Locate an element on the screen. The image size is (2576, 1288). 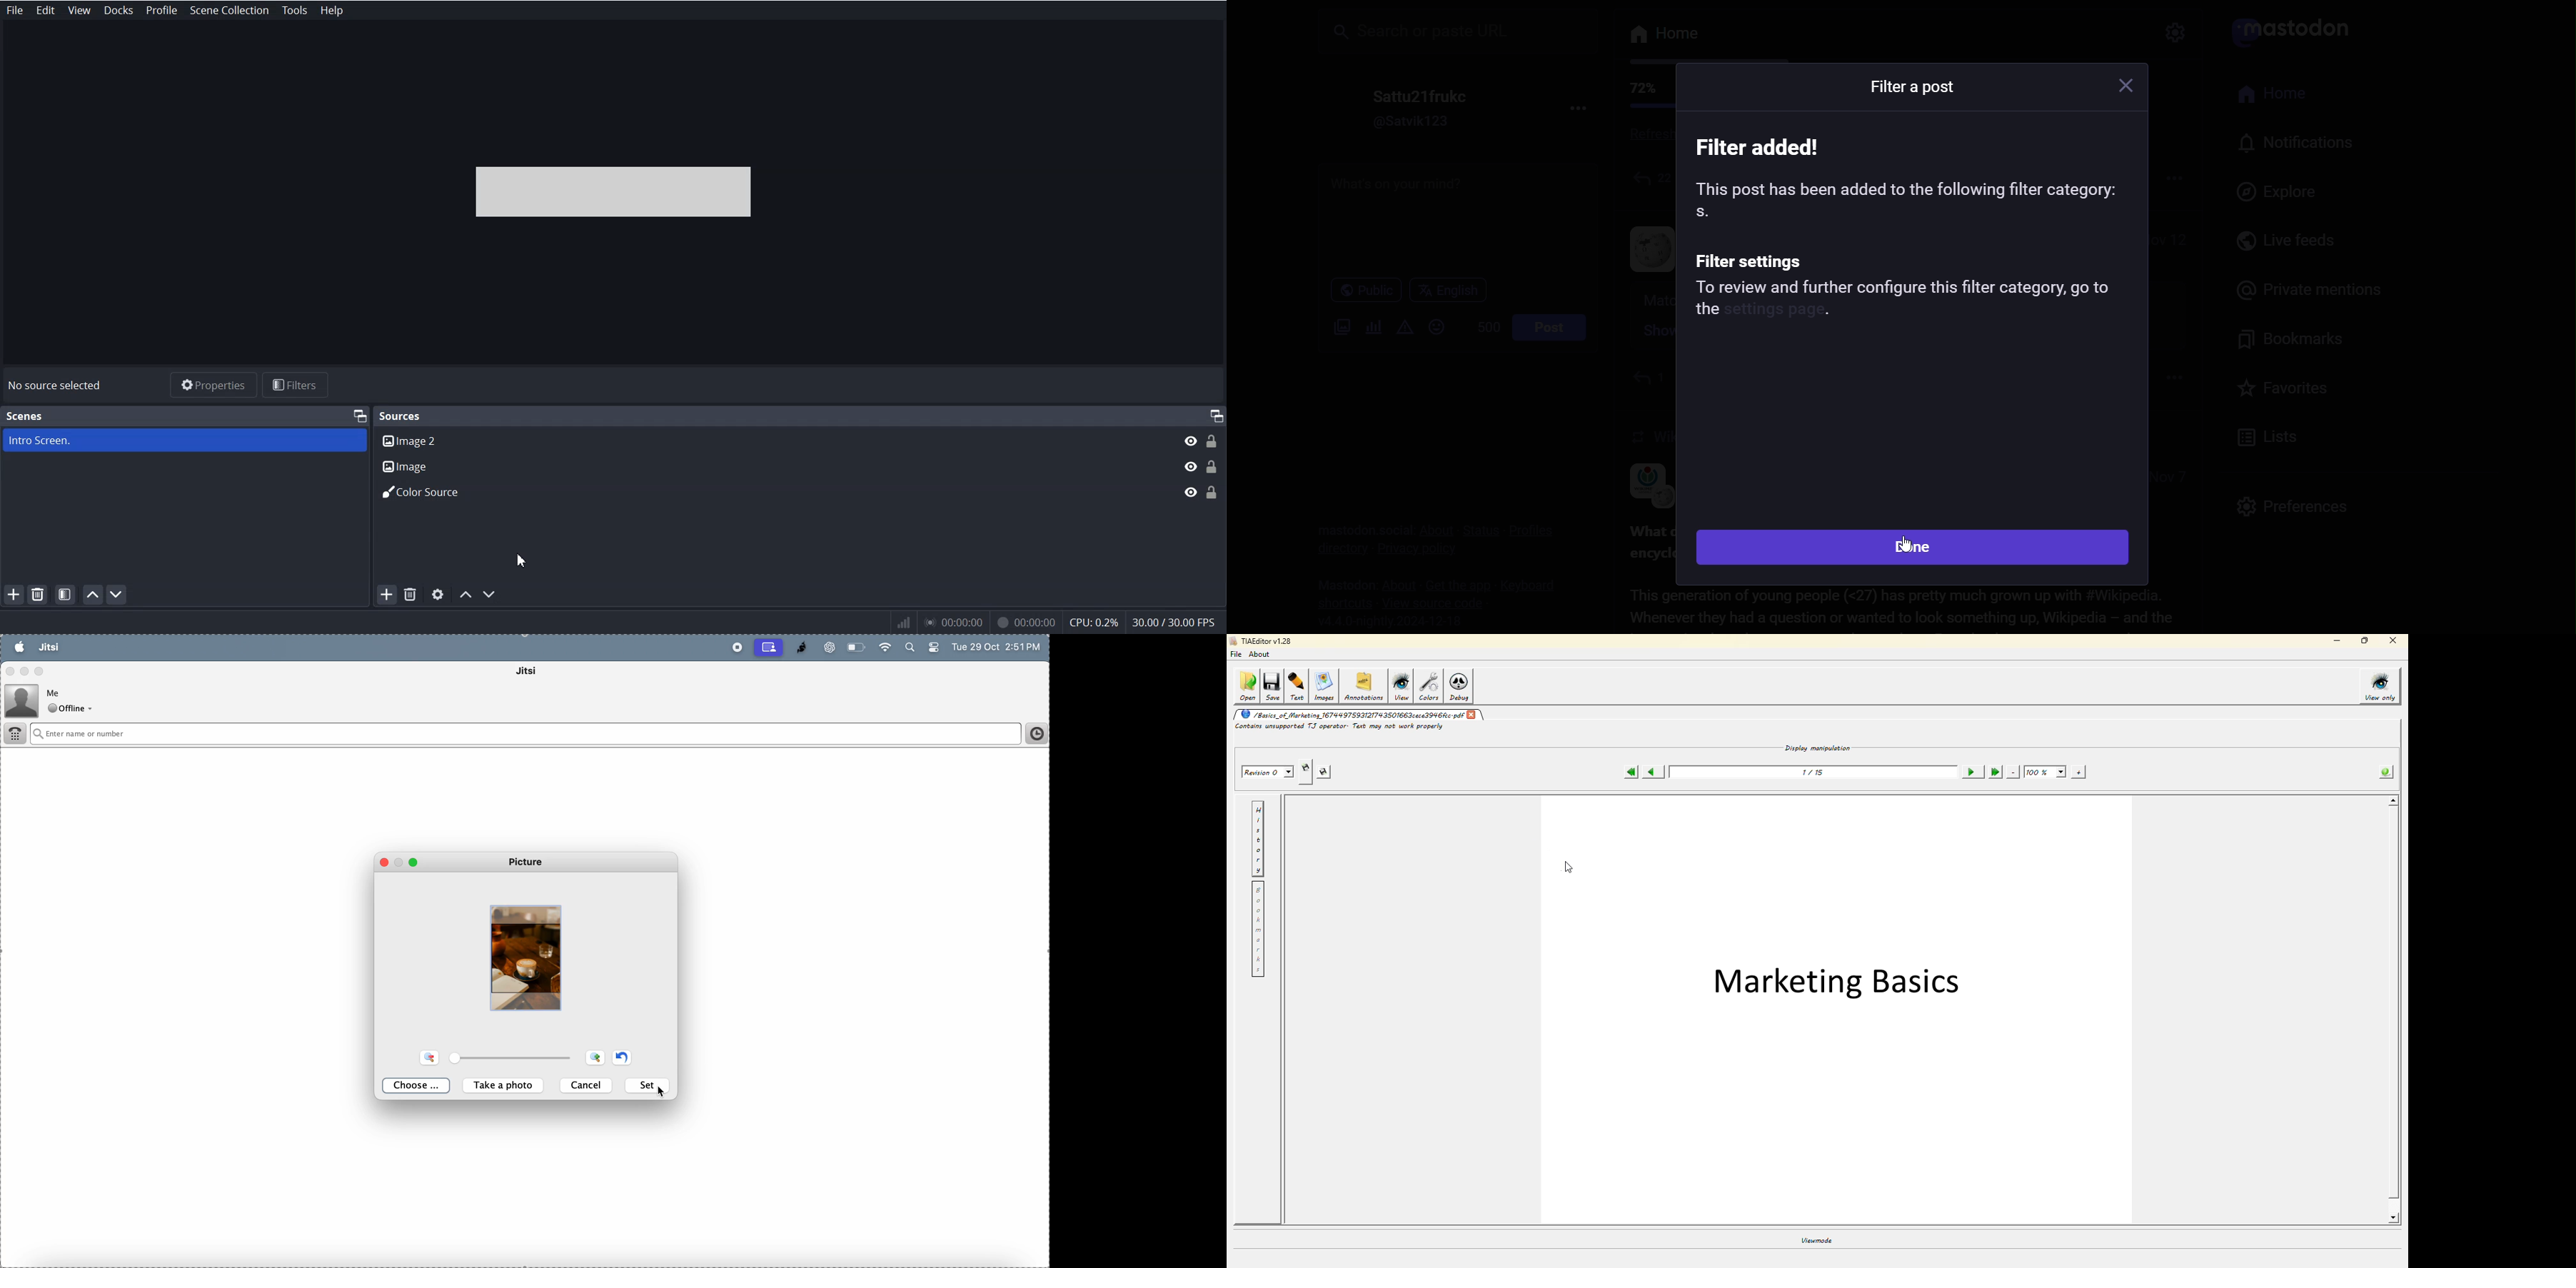
Image 2 is located at coordinates (771, 440).